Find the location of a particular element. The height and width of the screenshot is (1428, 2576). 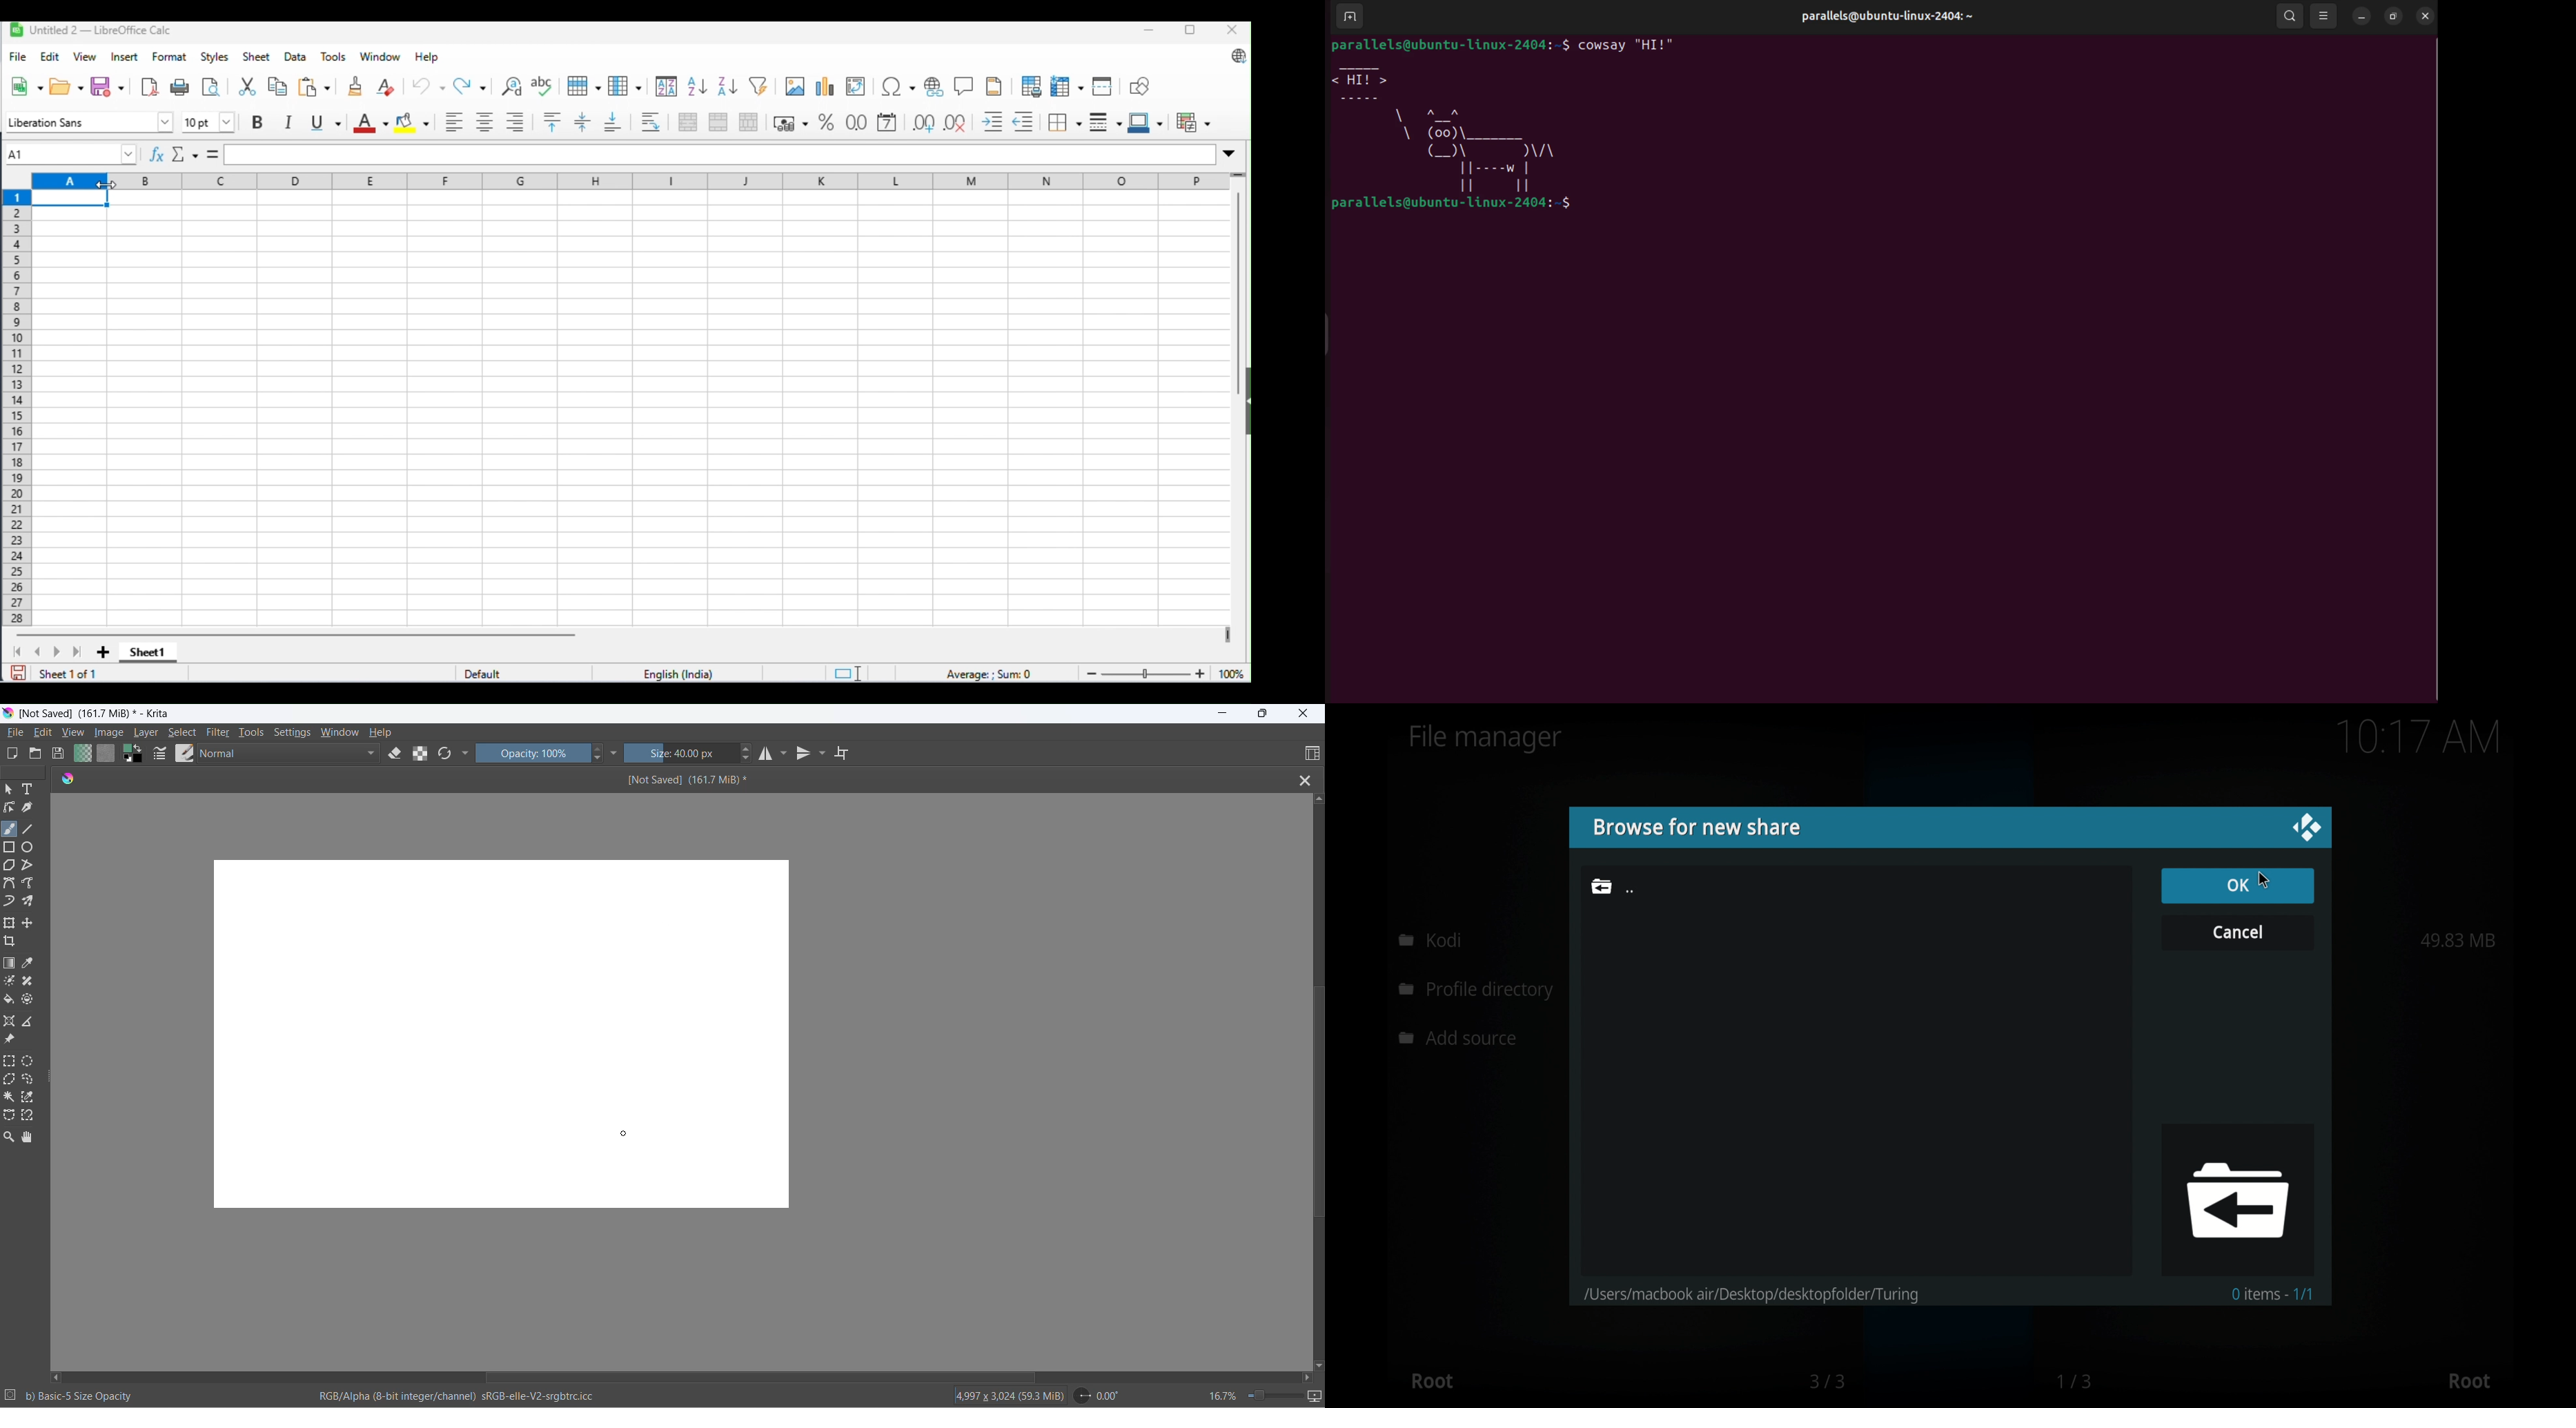

formula bar is located at coordinates (719, 155).